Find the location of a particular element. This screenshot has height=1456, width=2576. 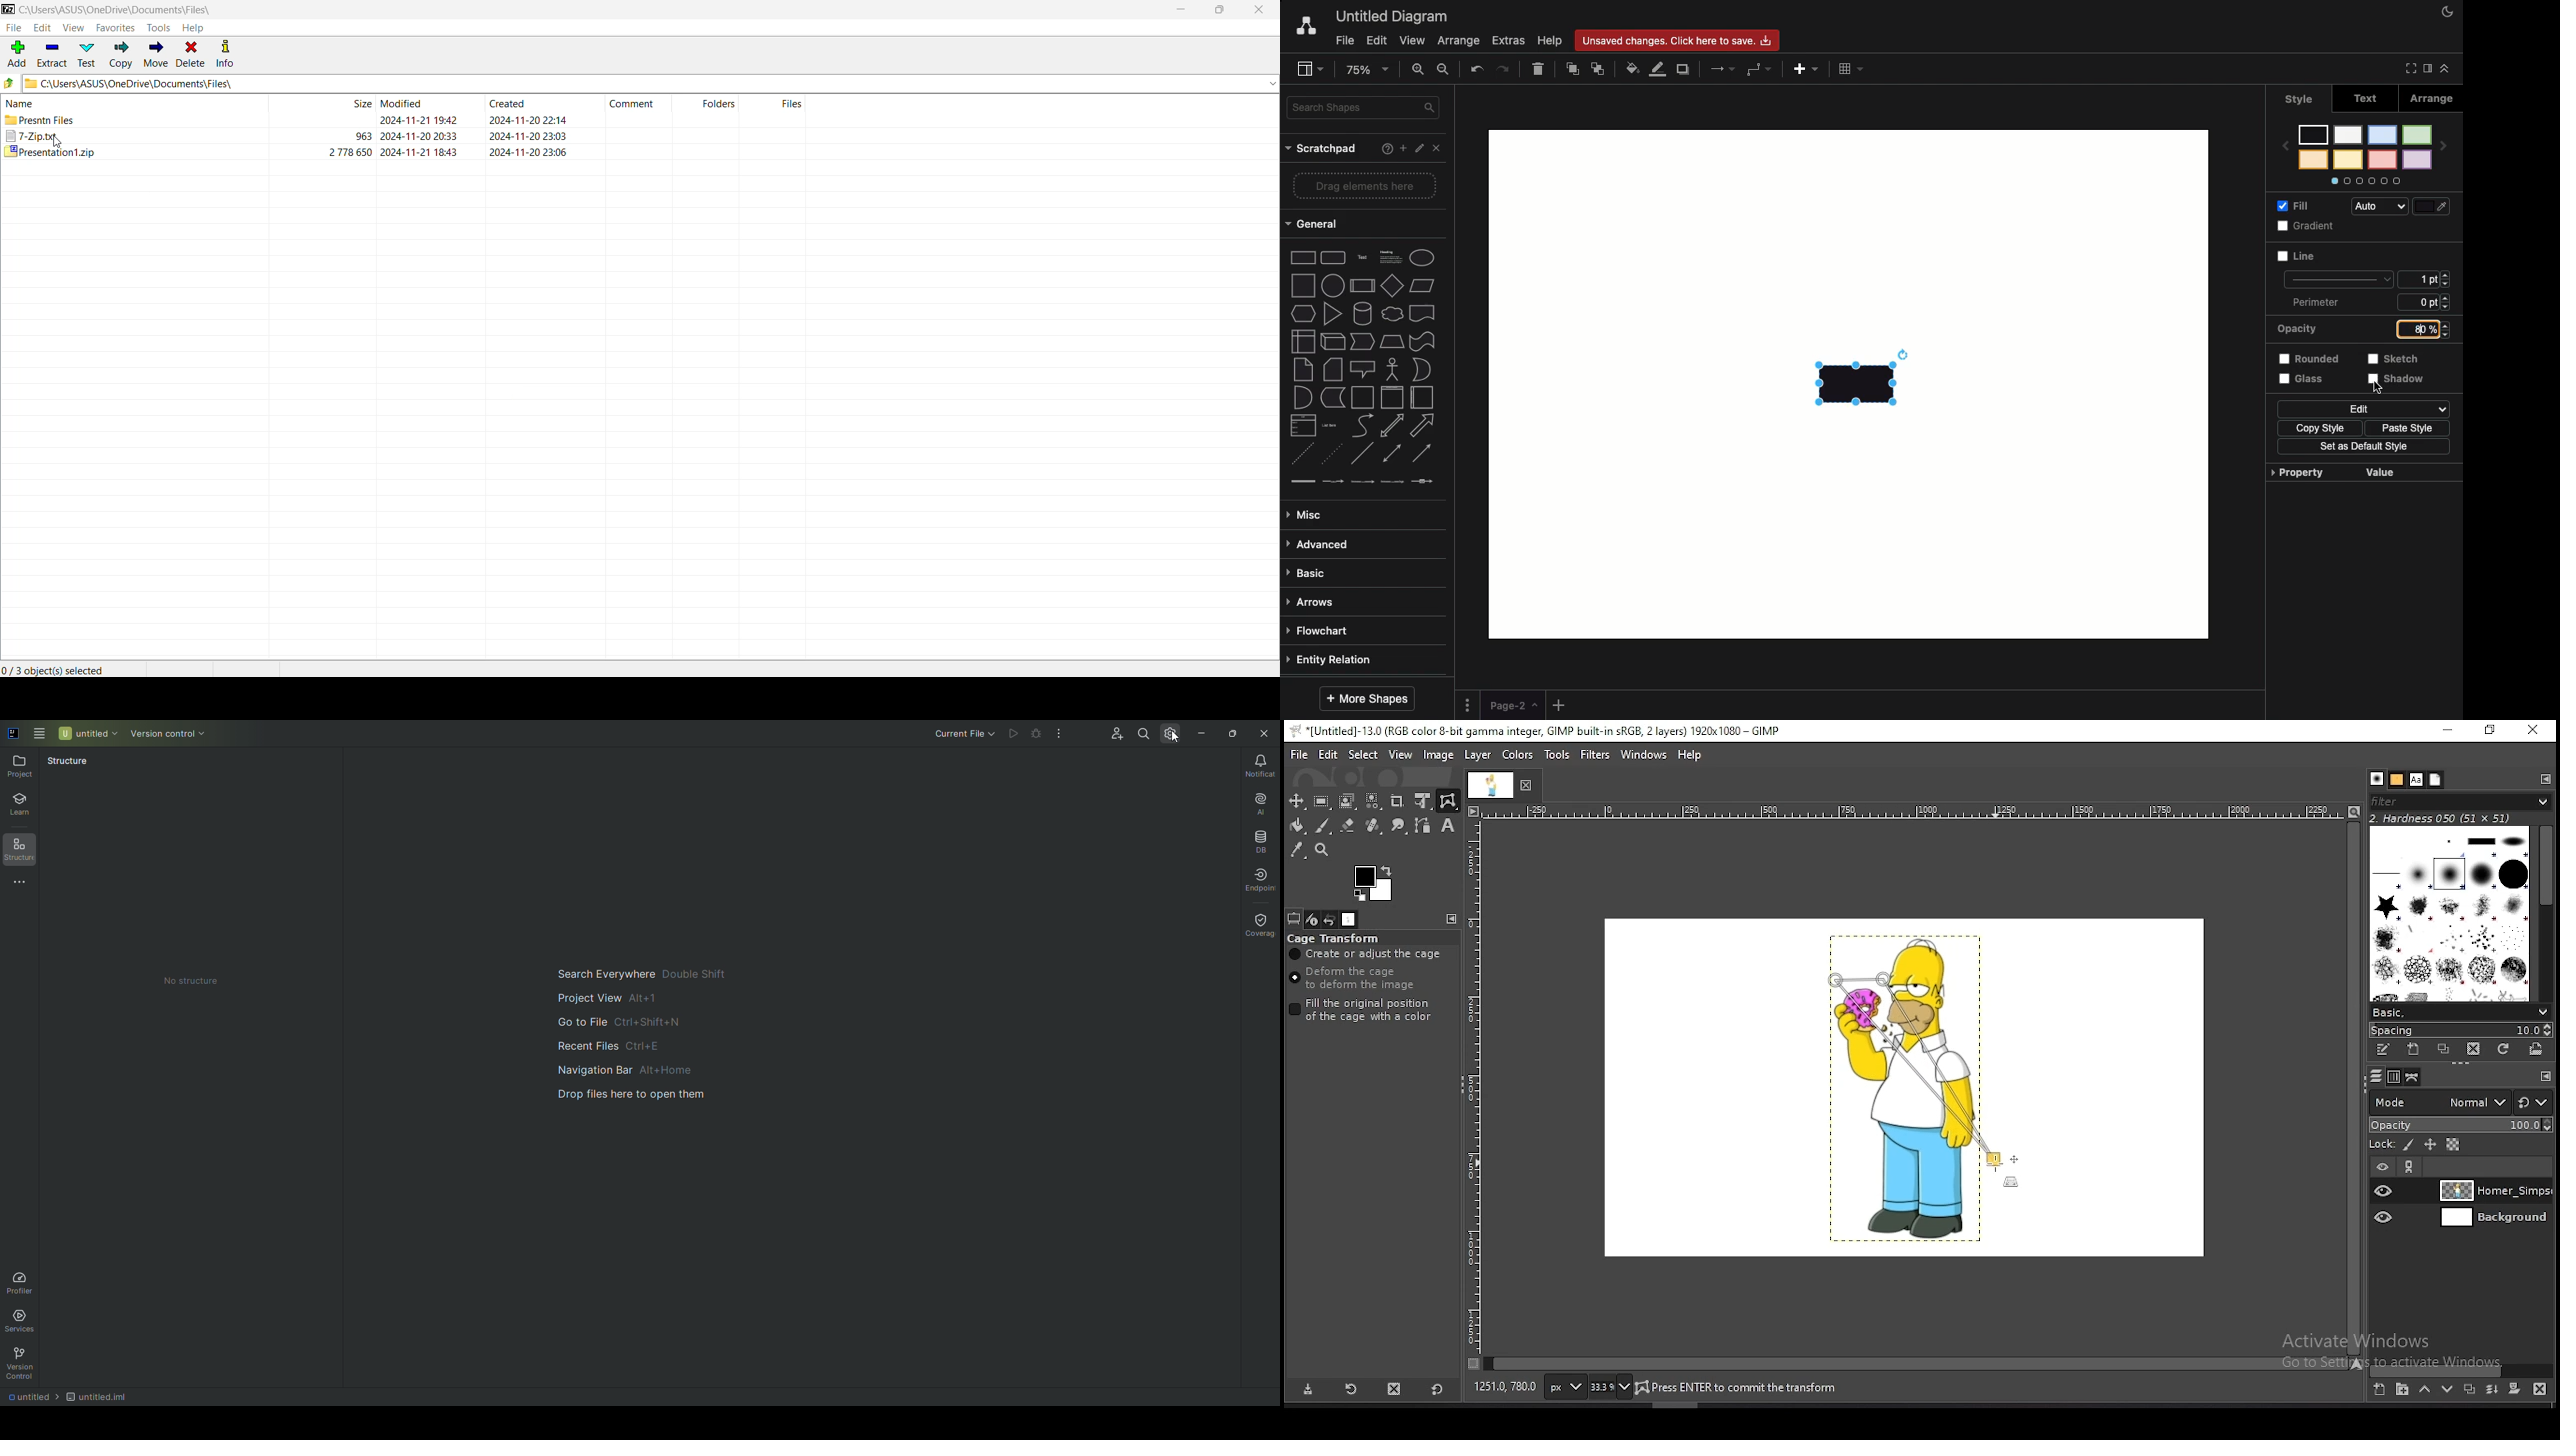

connector with symbol is located at coordinates (1425, 483).